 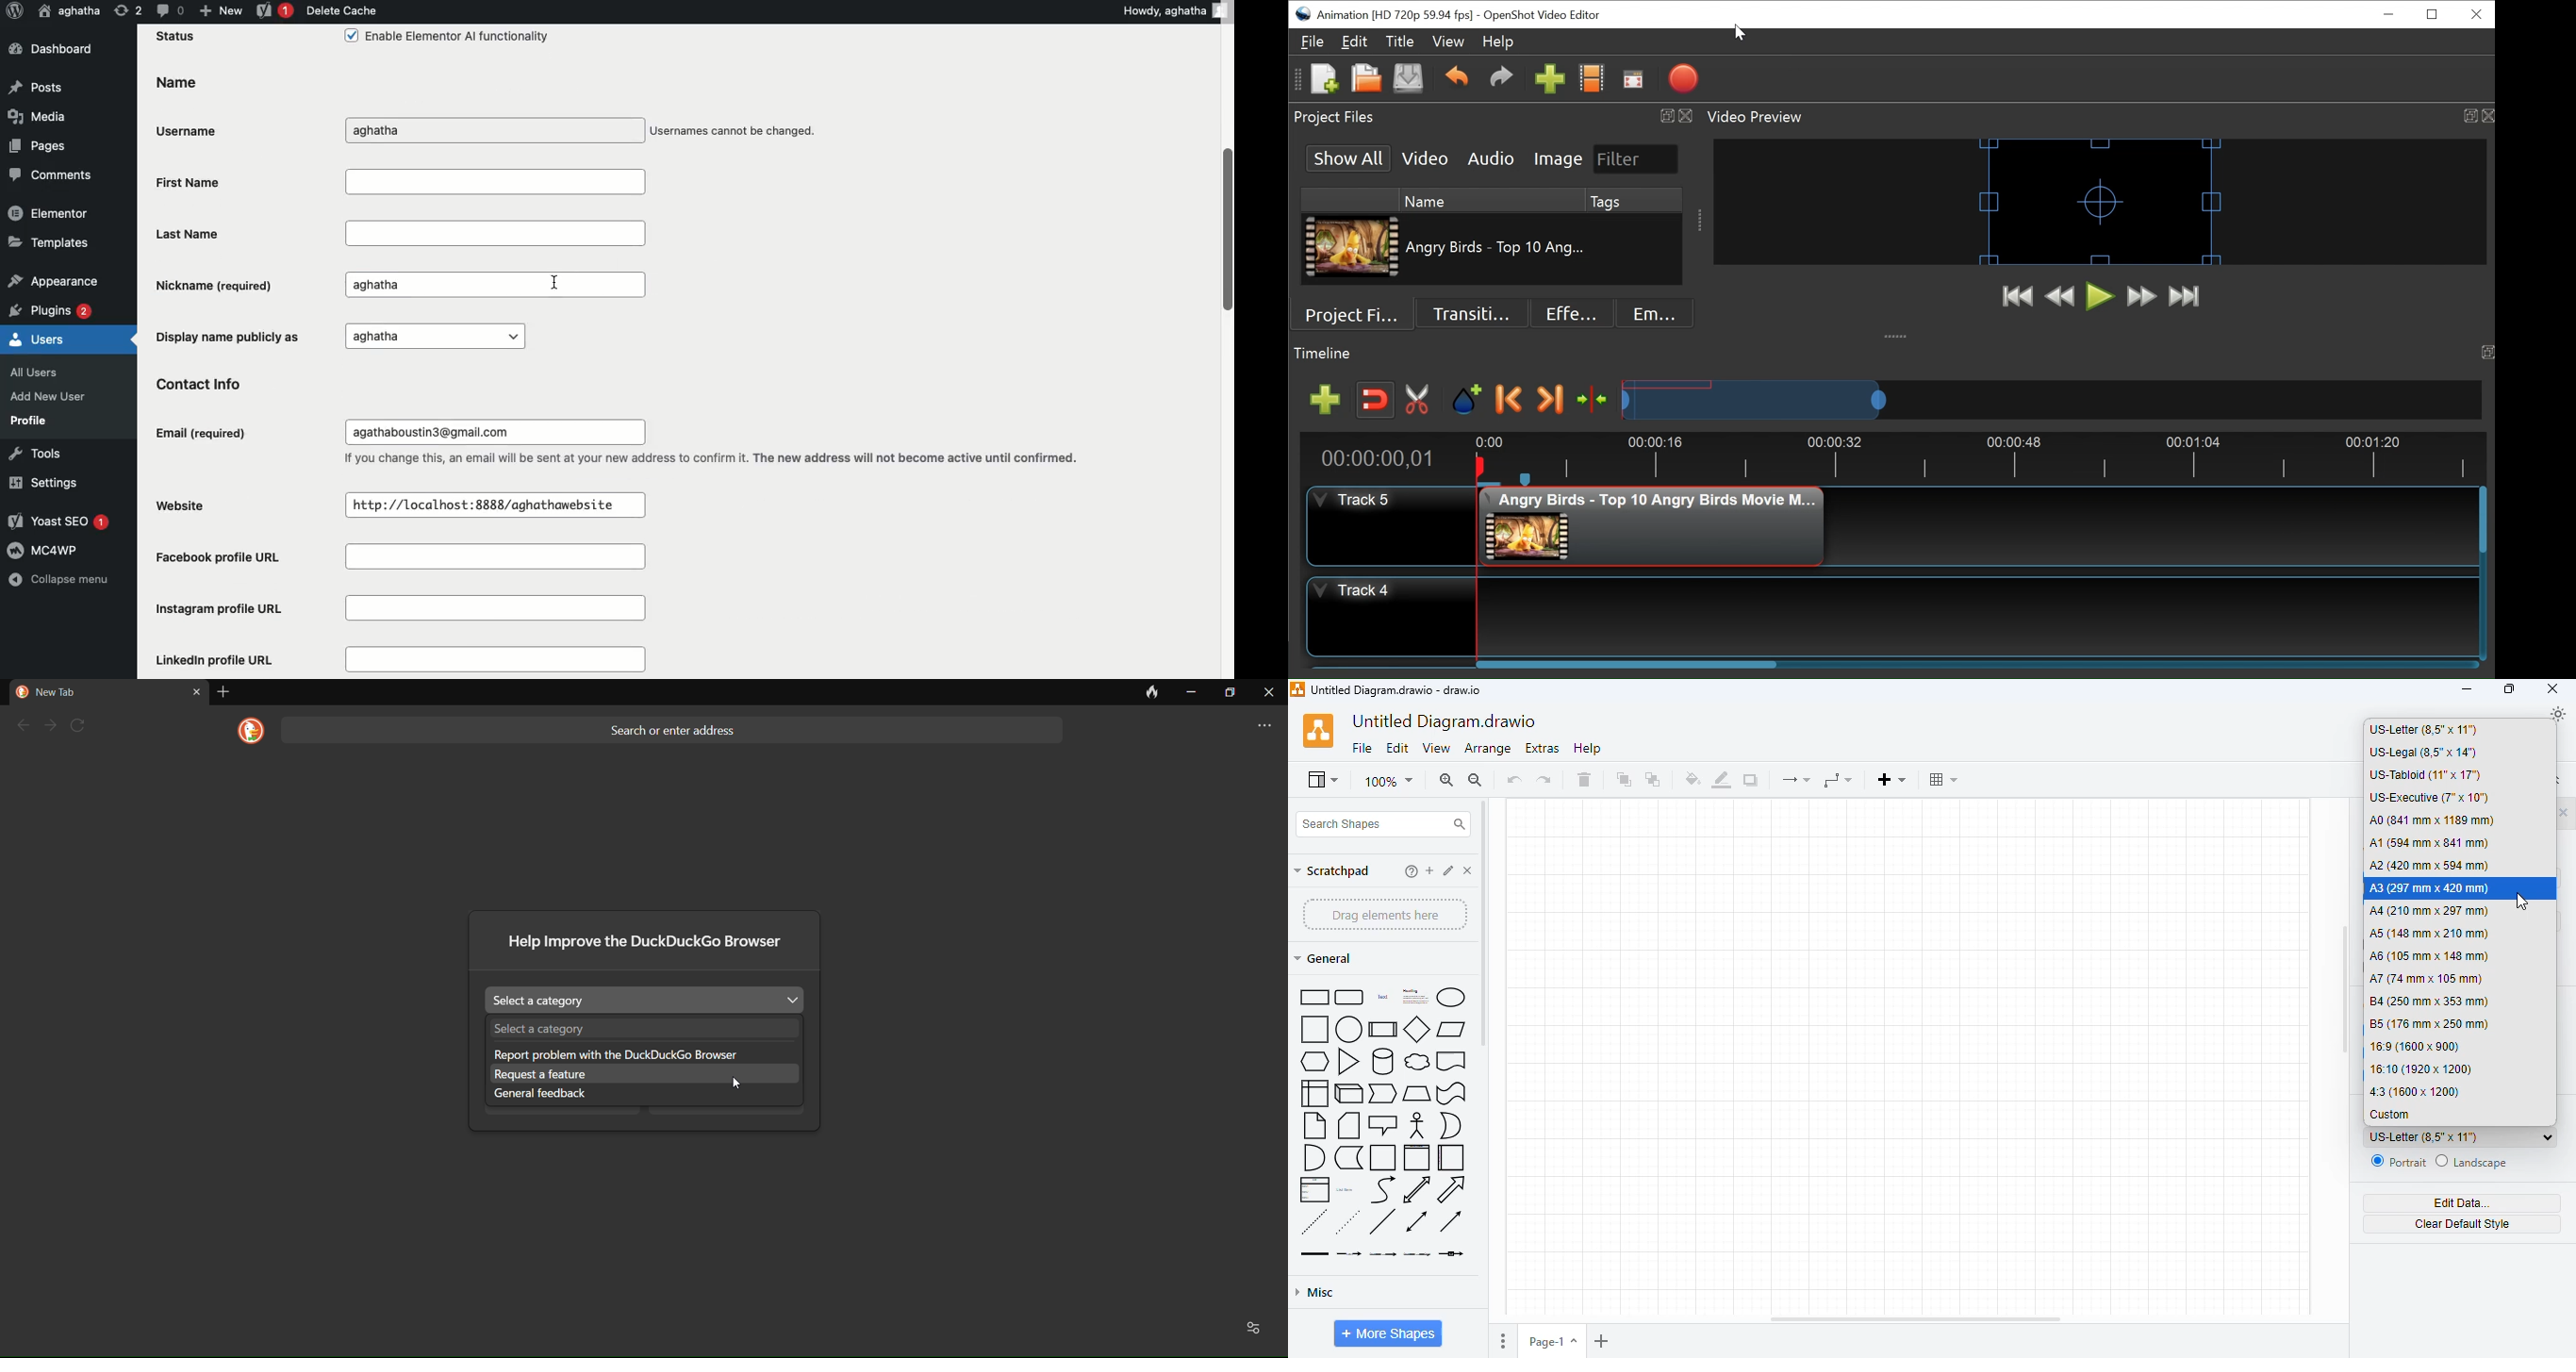 What do you see at coordinates (1450, 997) in the screenshot?
I see `ellipse` at bounding box center [1450, 997].